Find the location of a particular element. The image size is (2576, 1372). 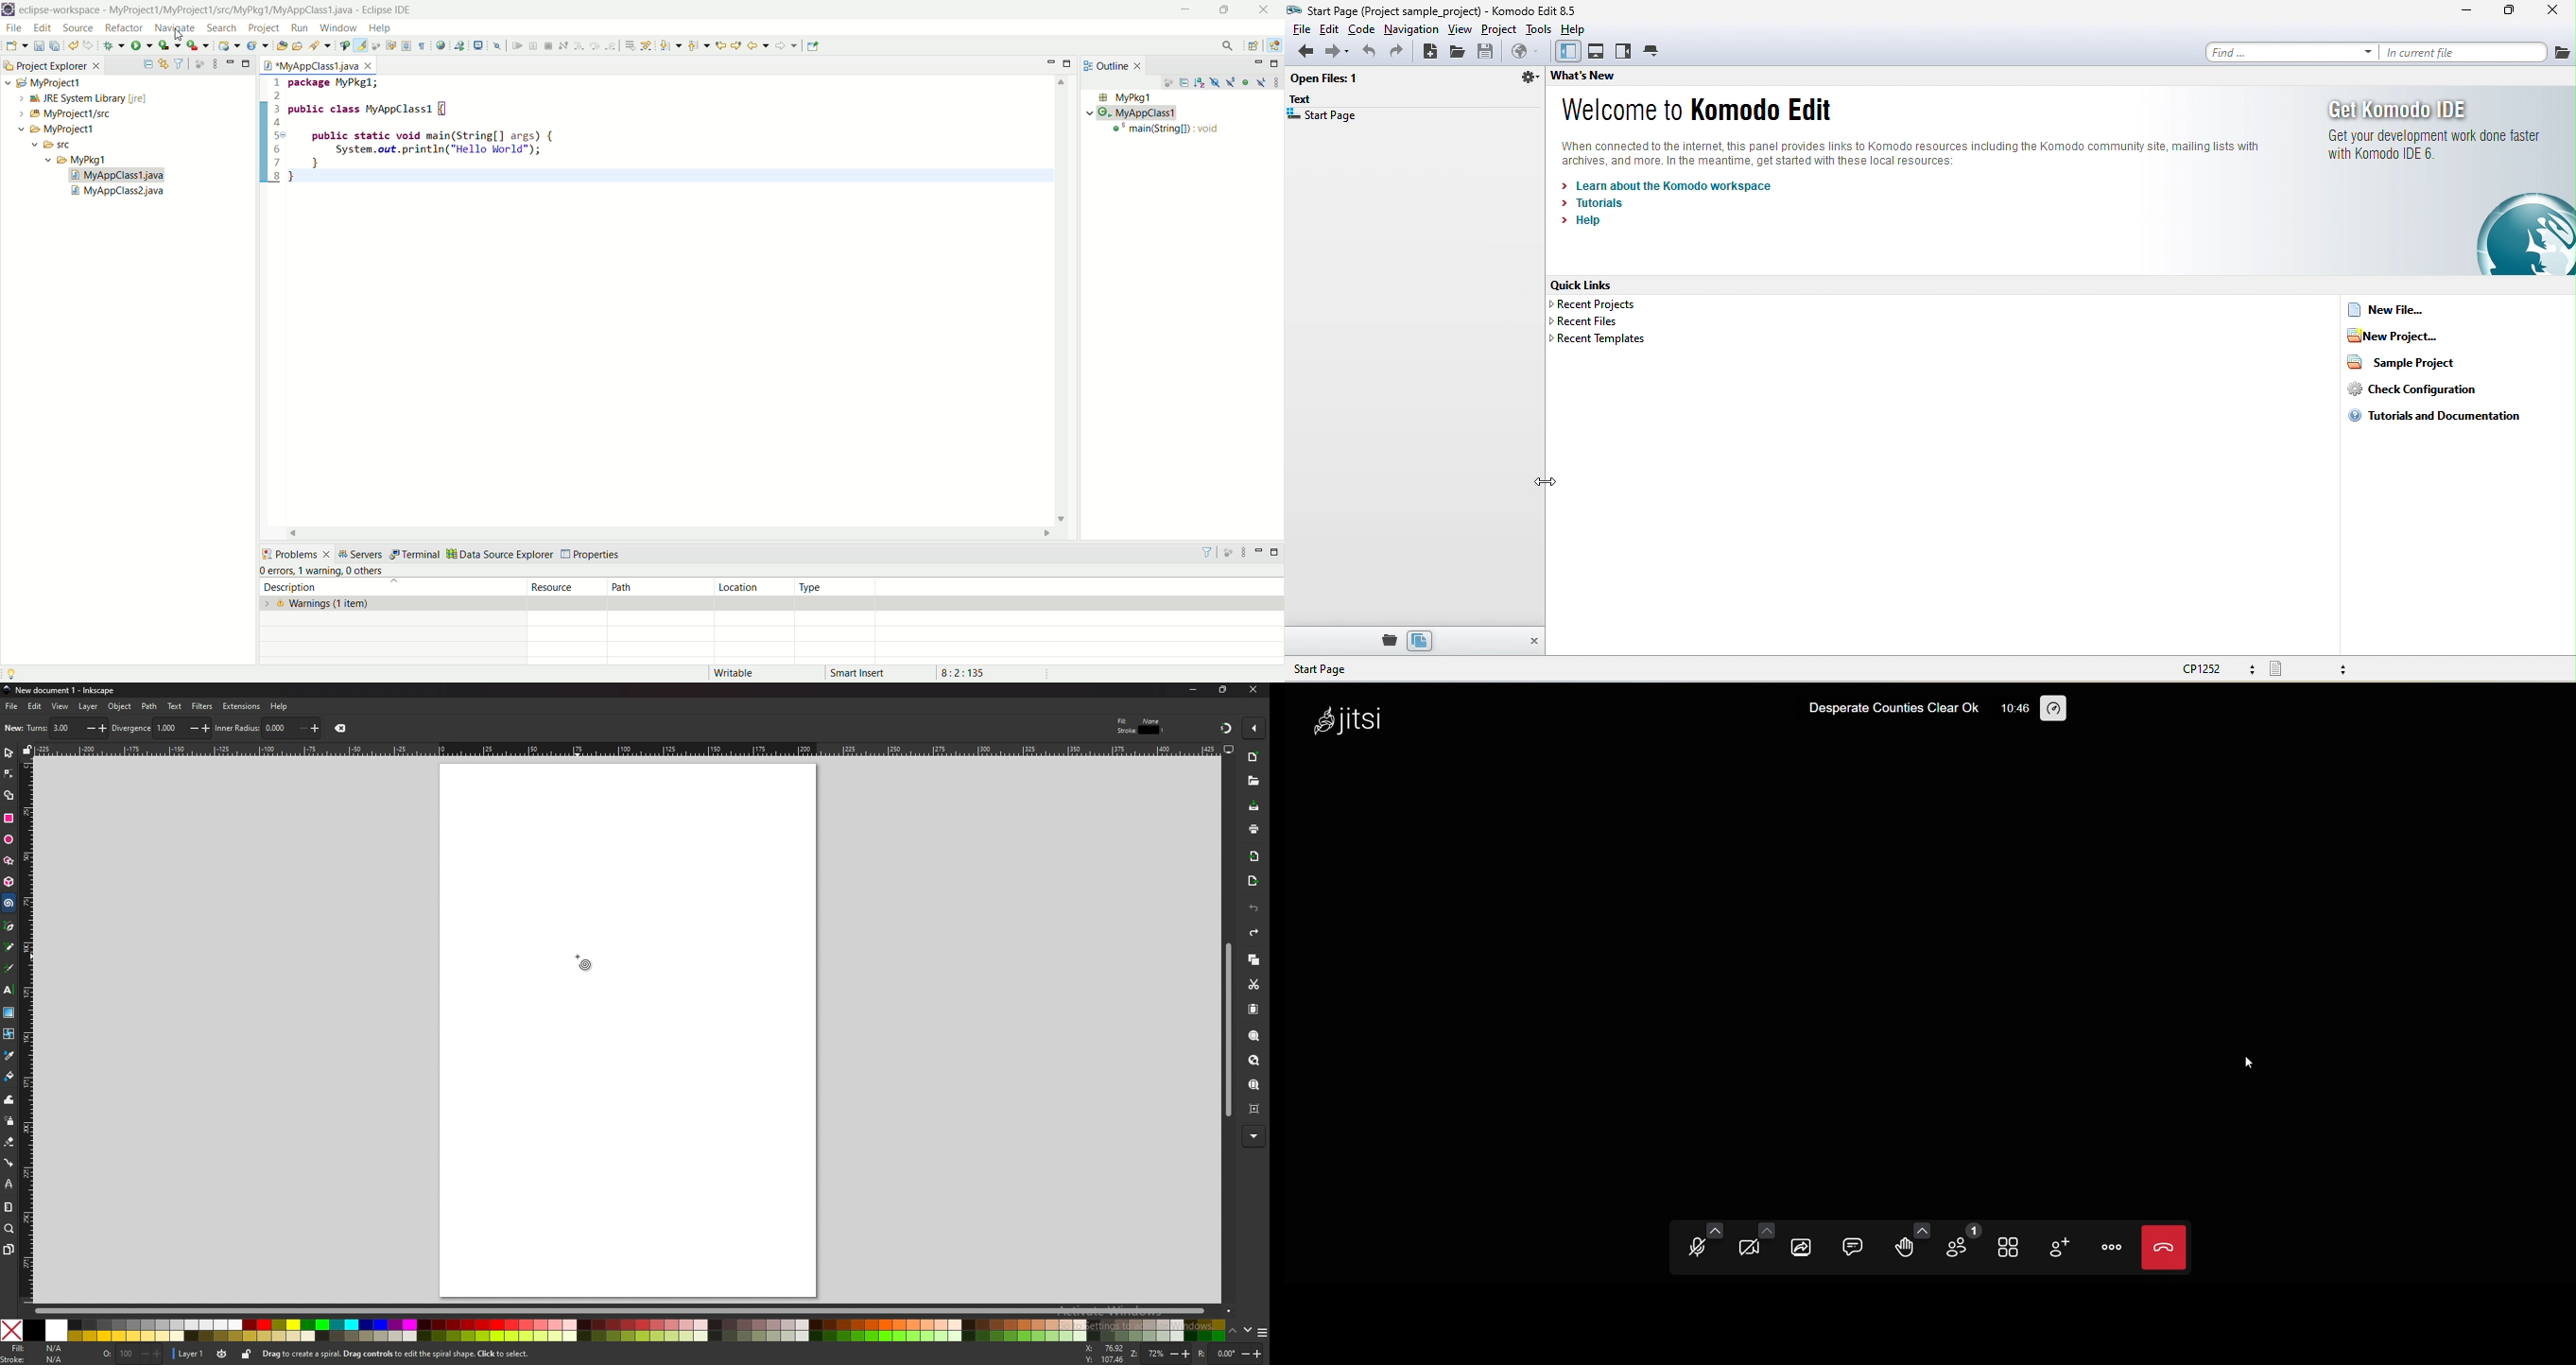

down is located at coordinates (1247, 1330).